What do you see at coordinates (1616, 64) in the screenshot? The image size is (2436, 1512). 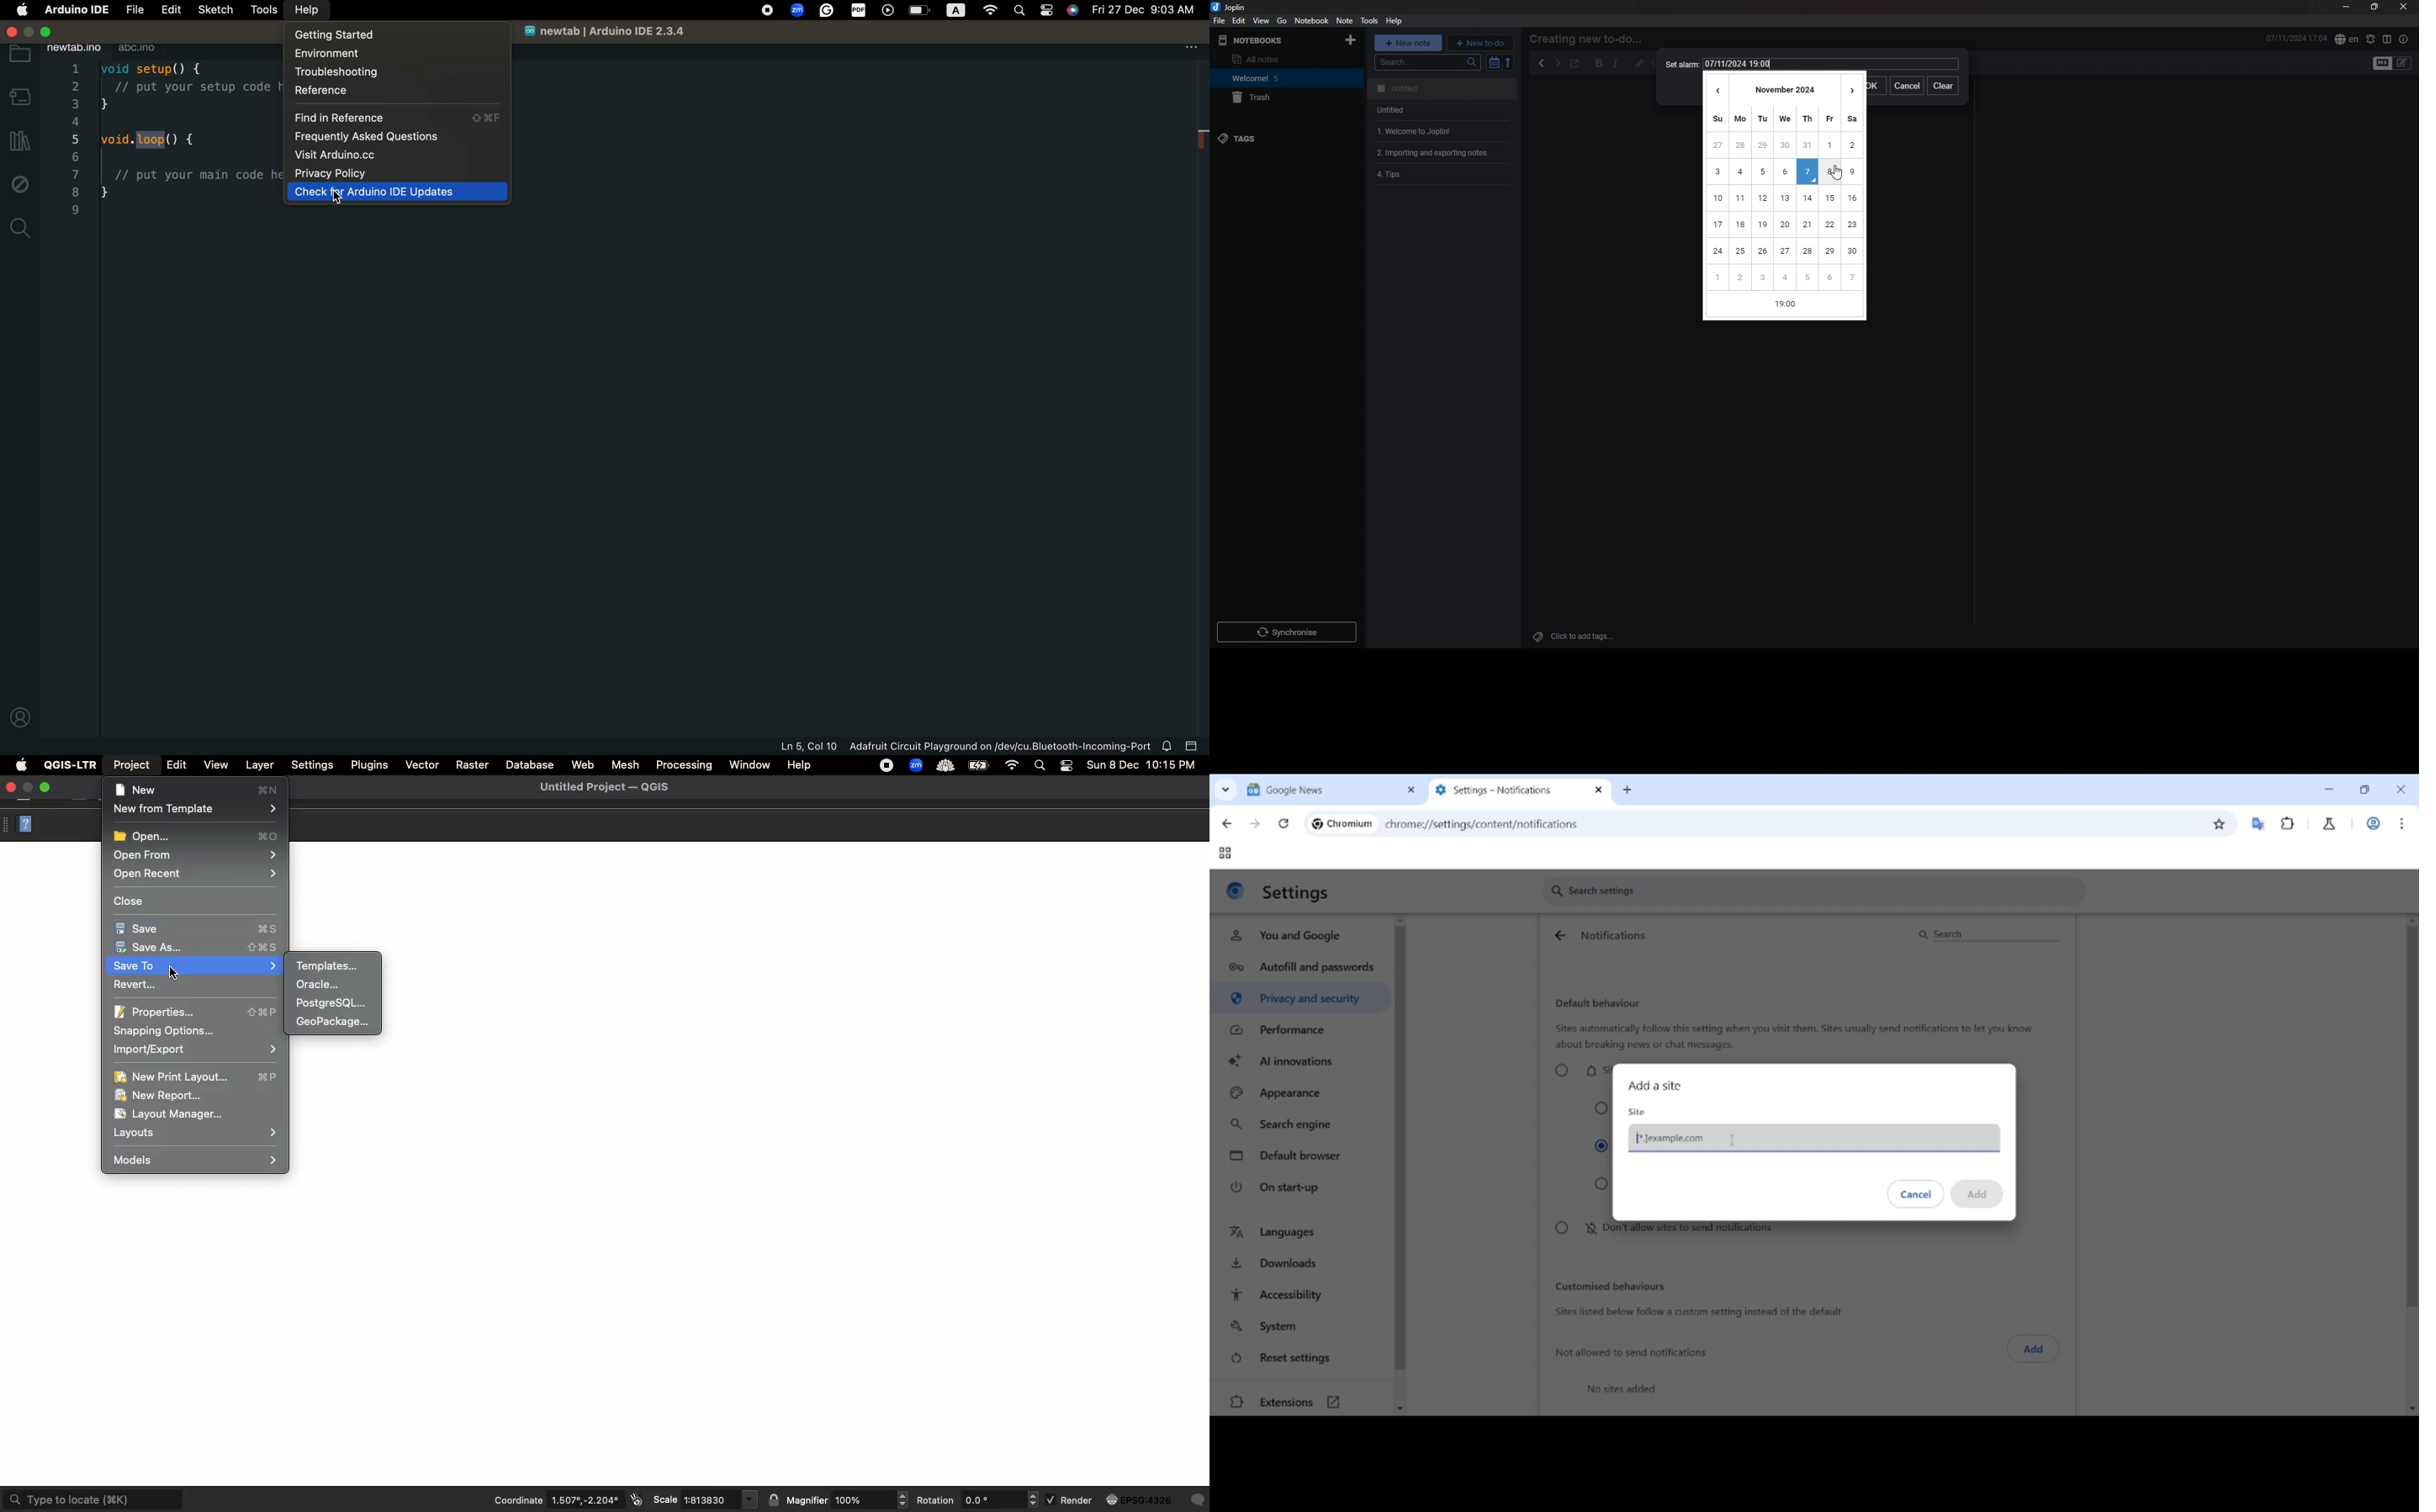 I see `italic` at bounding box center [1616, 64].